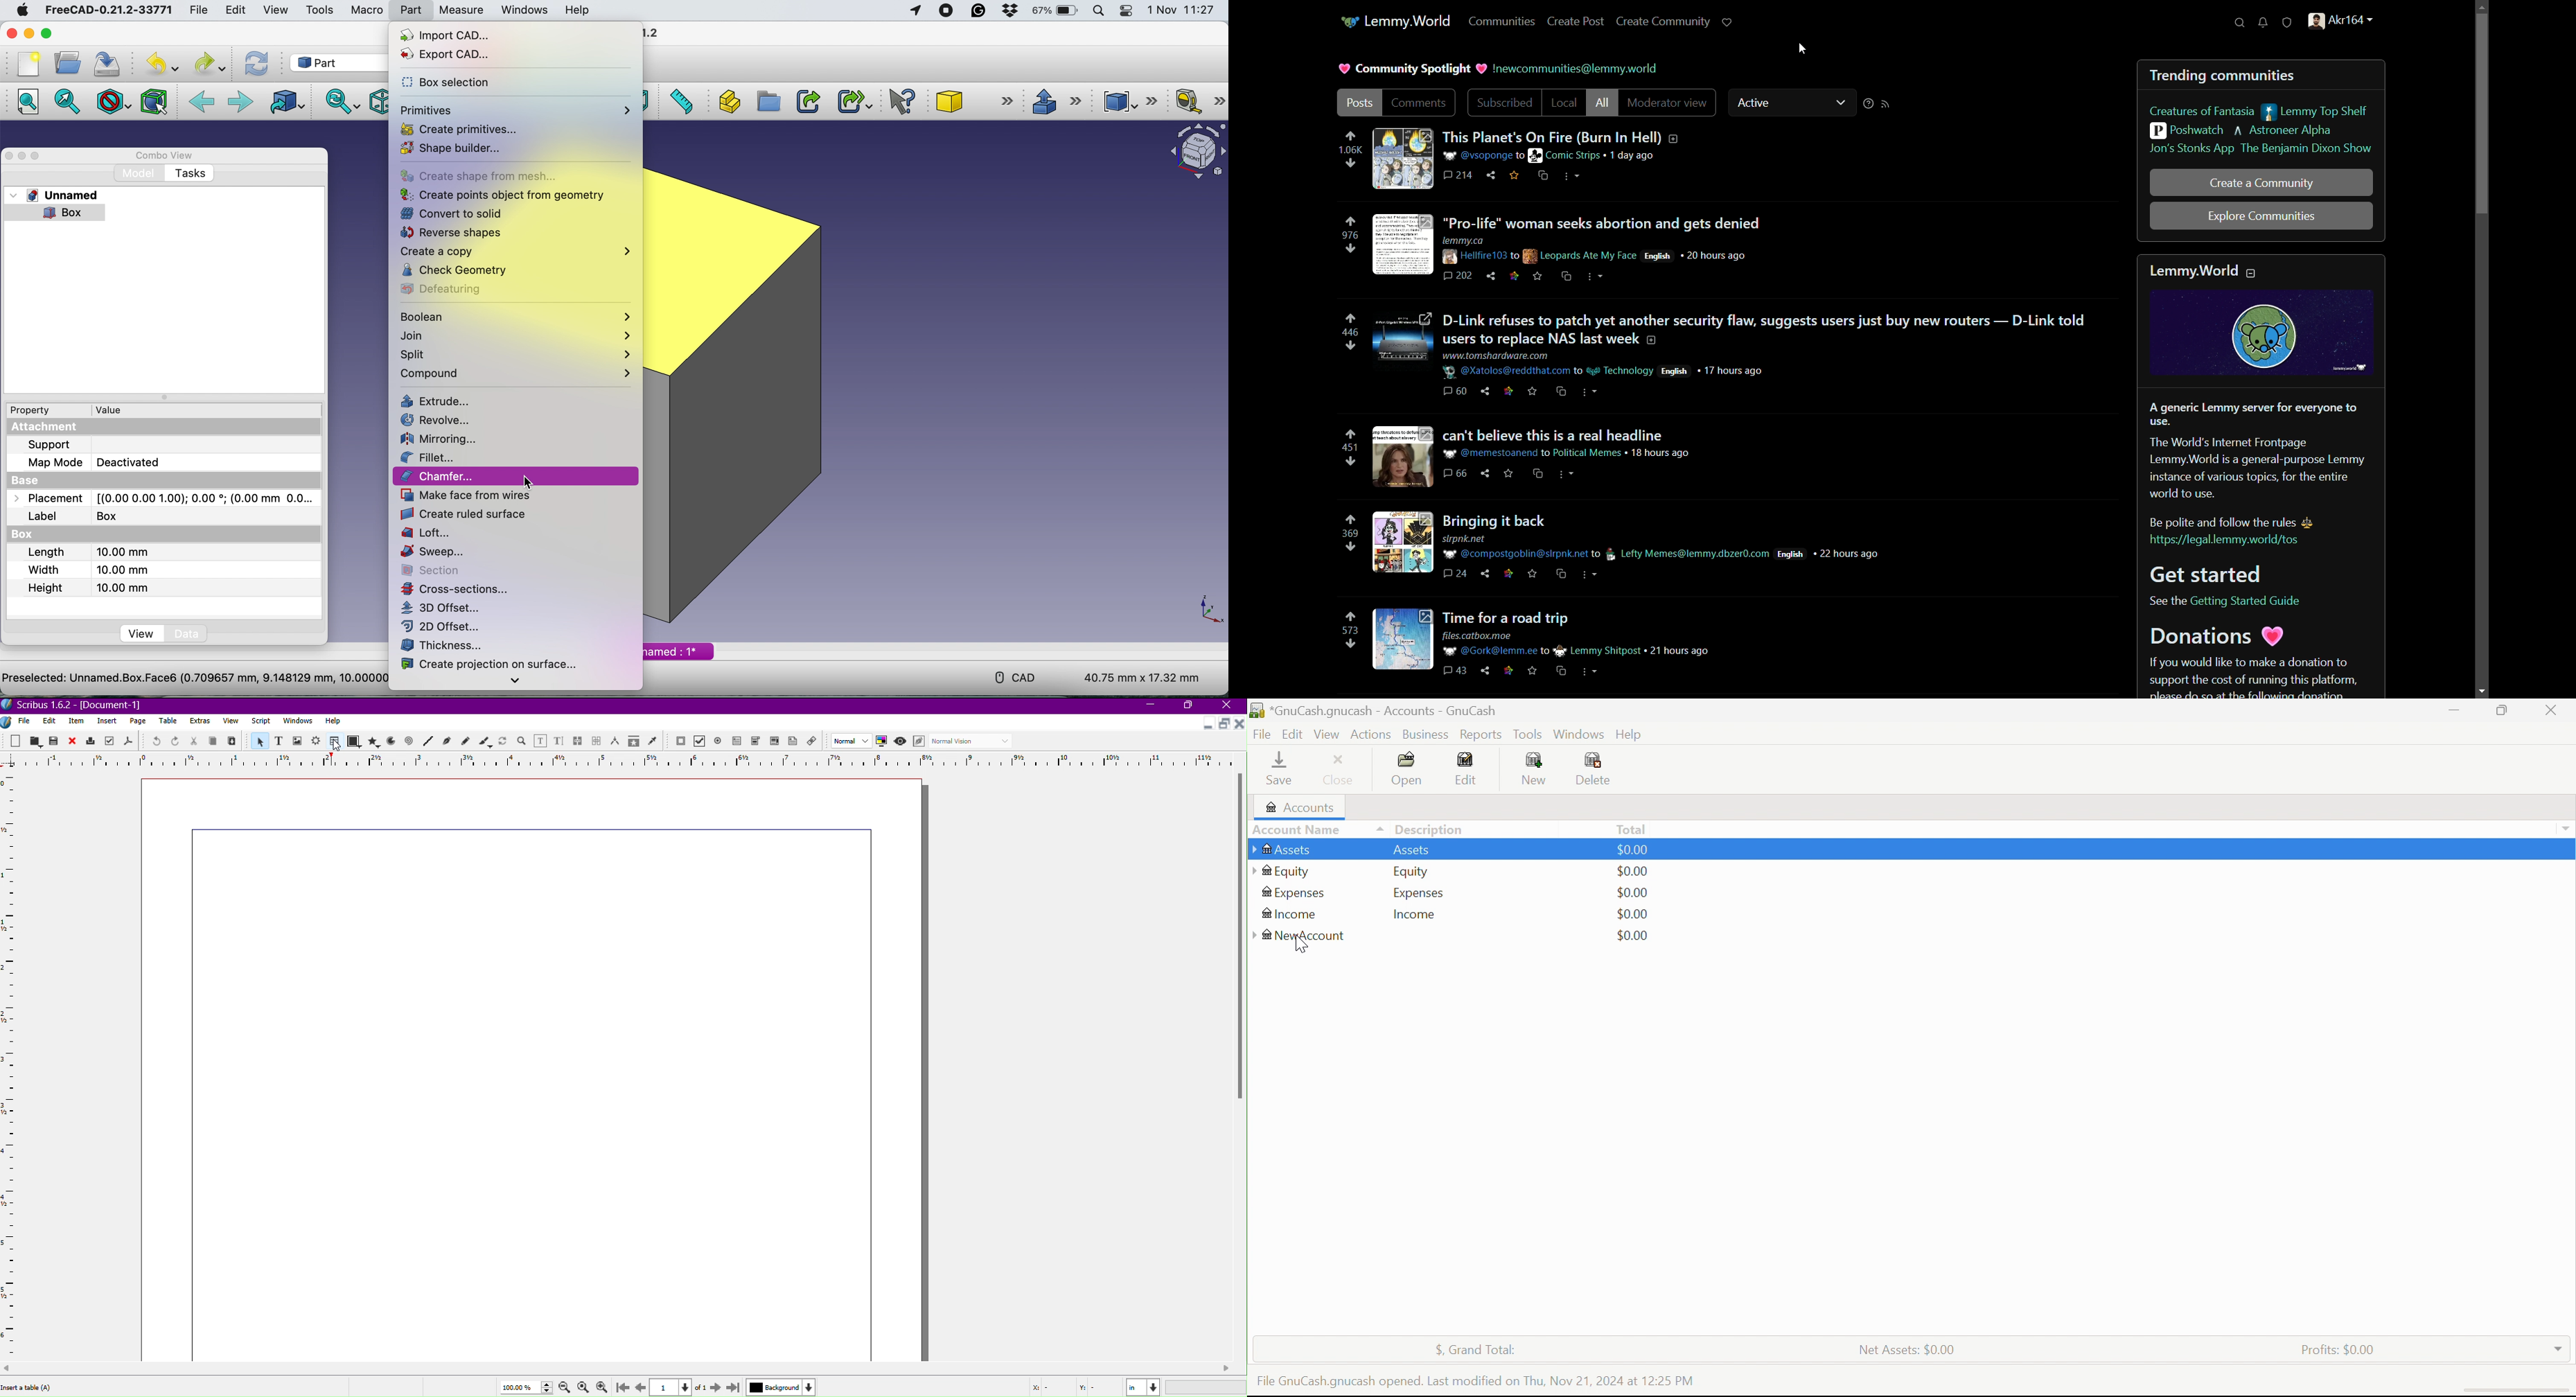  Describe the element at coordinates (2552, 710) in the screenshot. I see `Close` at that location.